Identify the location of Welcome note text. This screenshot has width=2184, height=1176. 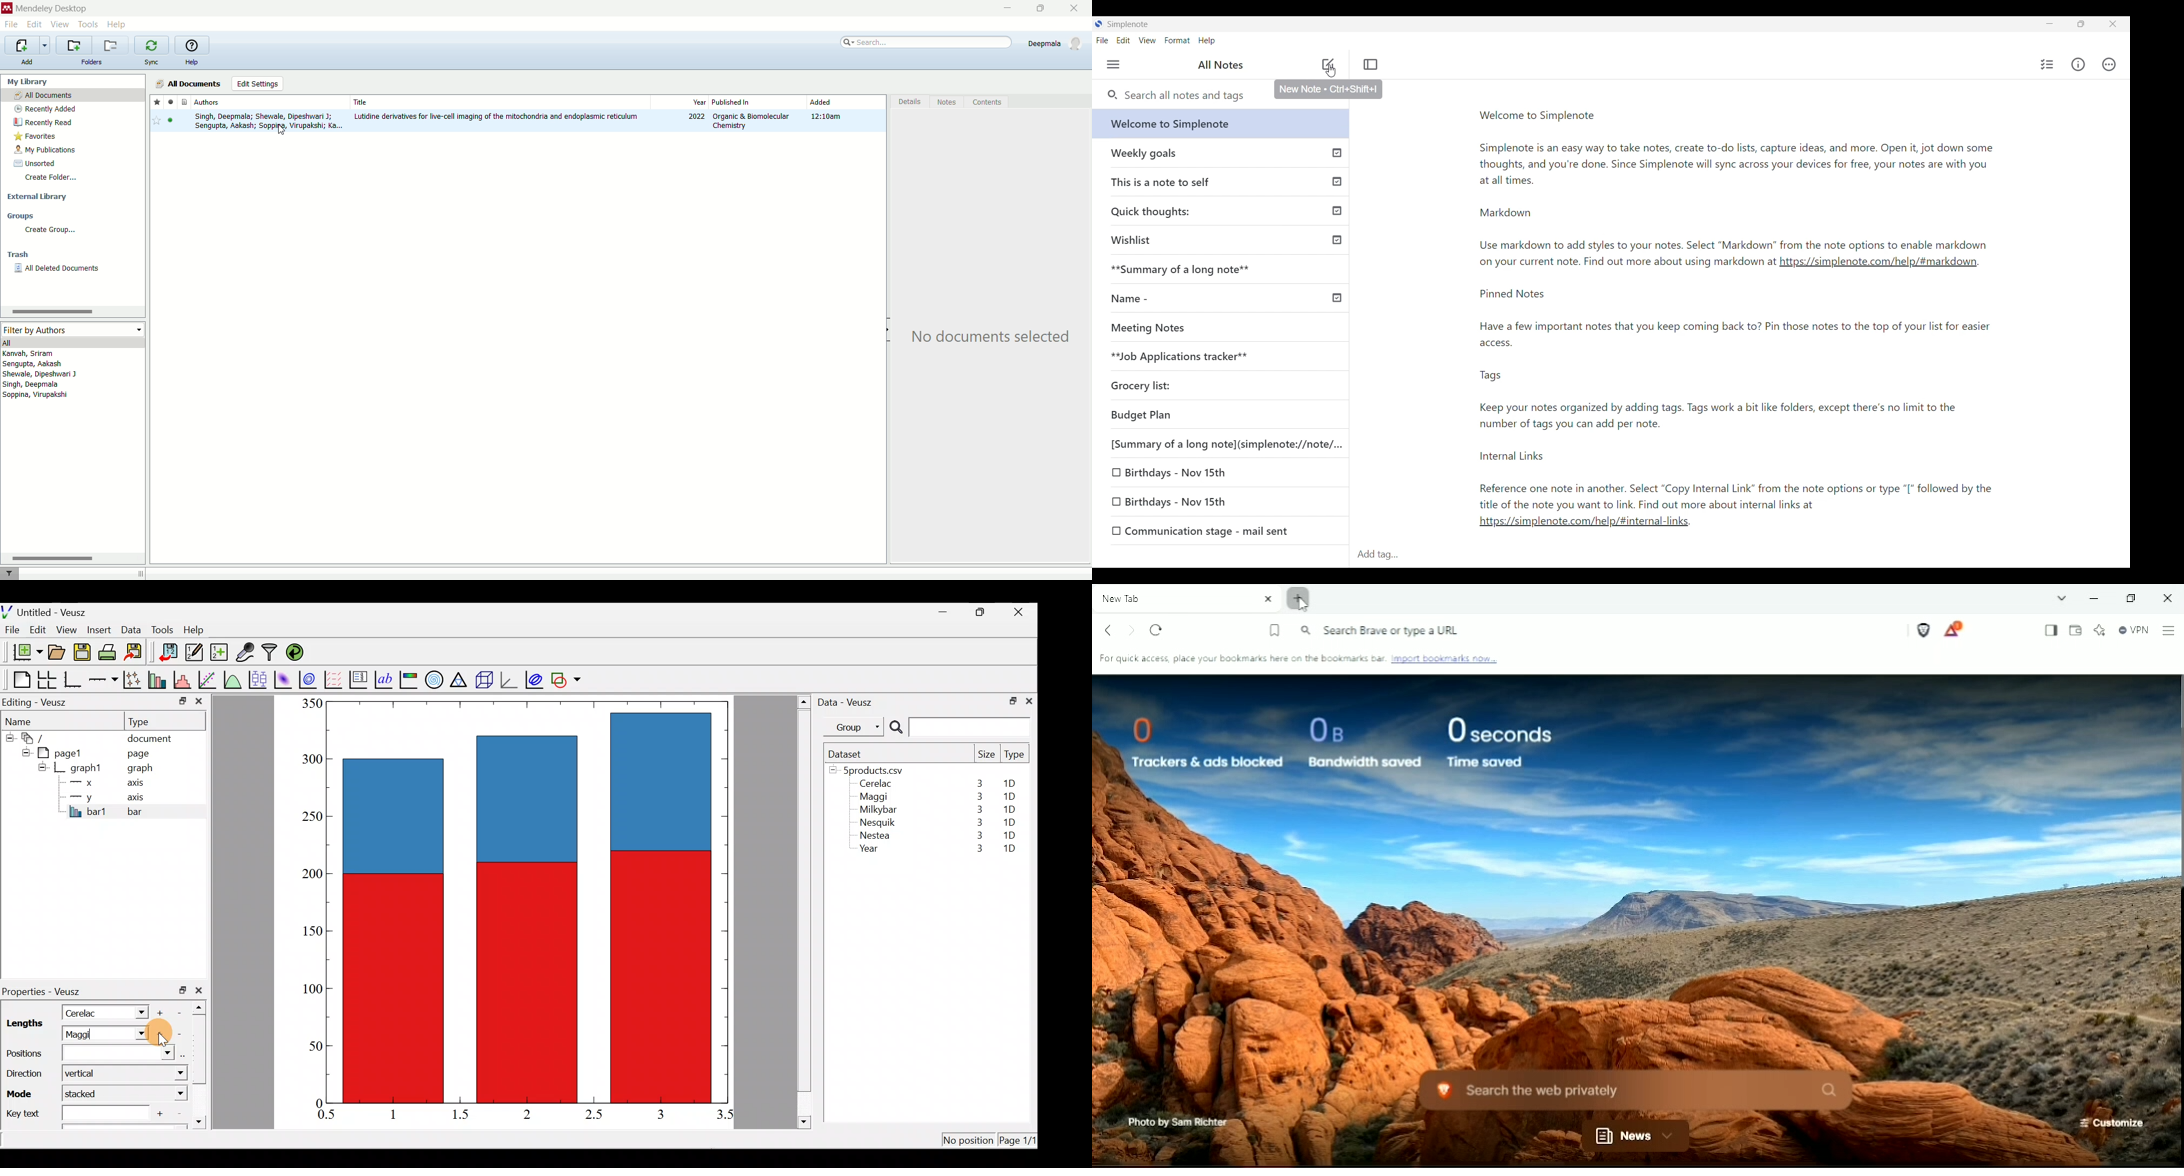
(1735, 178).